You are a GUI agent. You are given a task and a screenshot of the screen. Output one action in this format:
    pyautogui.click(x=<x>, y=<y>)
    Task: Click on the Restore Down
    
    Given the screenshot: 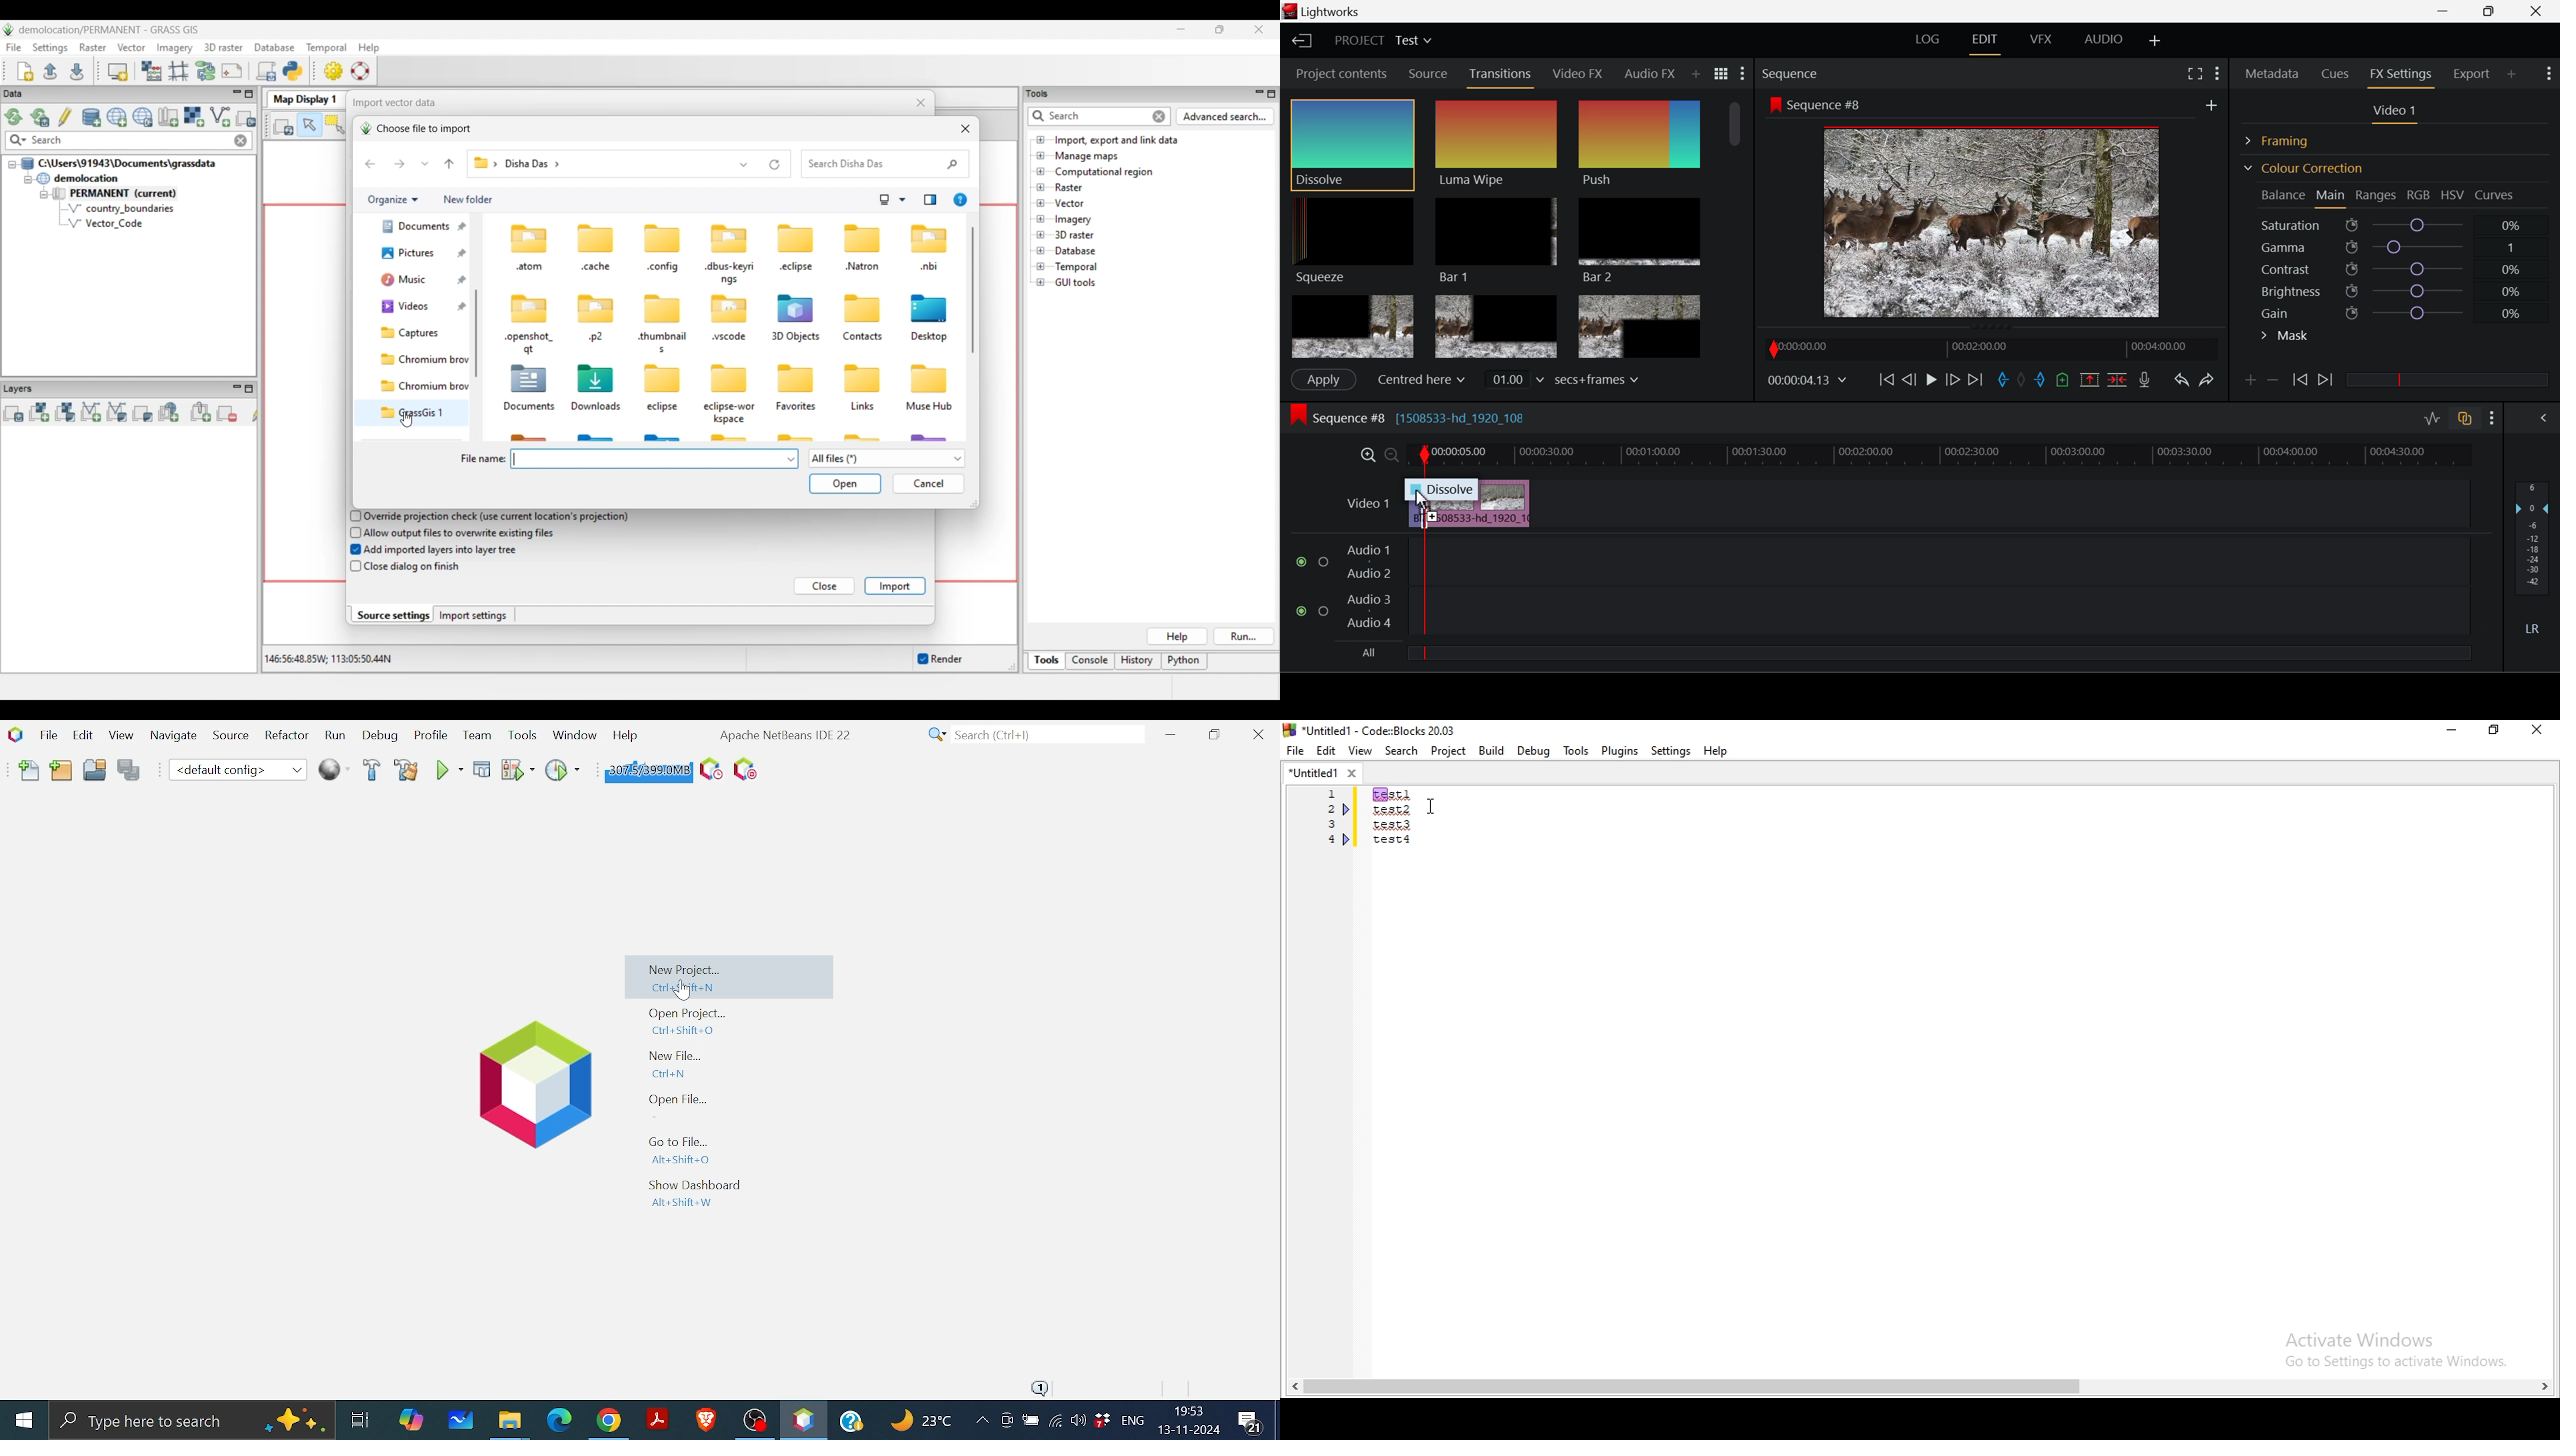 What is the action you would take?
    pyautogui.click(x=2447, y=11)
    